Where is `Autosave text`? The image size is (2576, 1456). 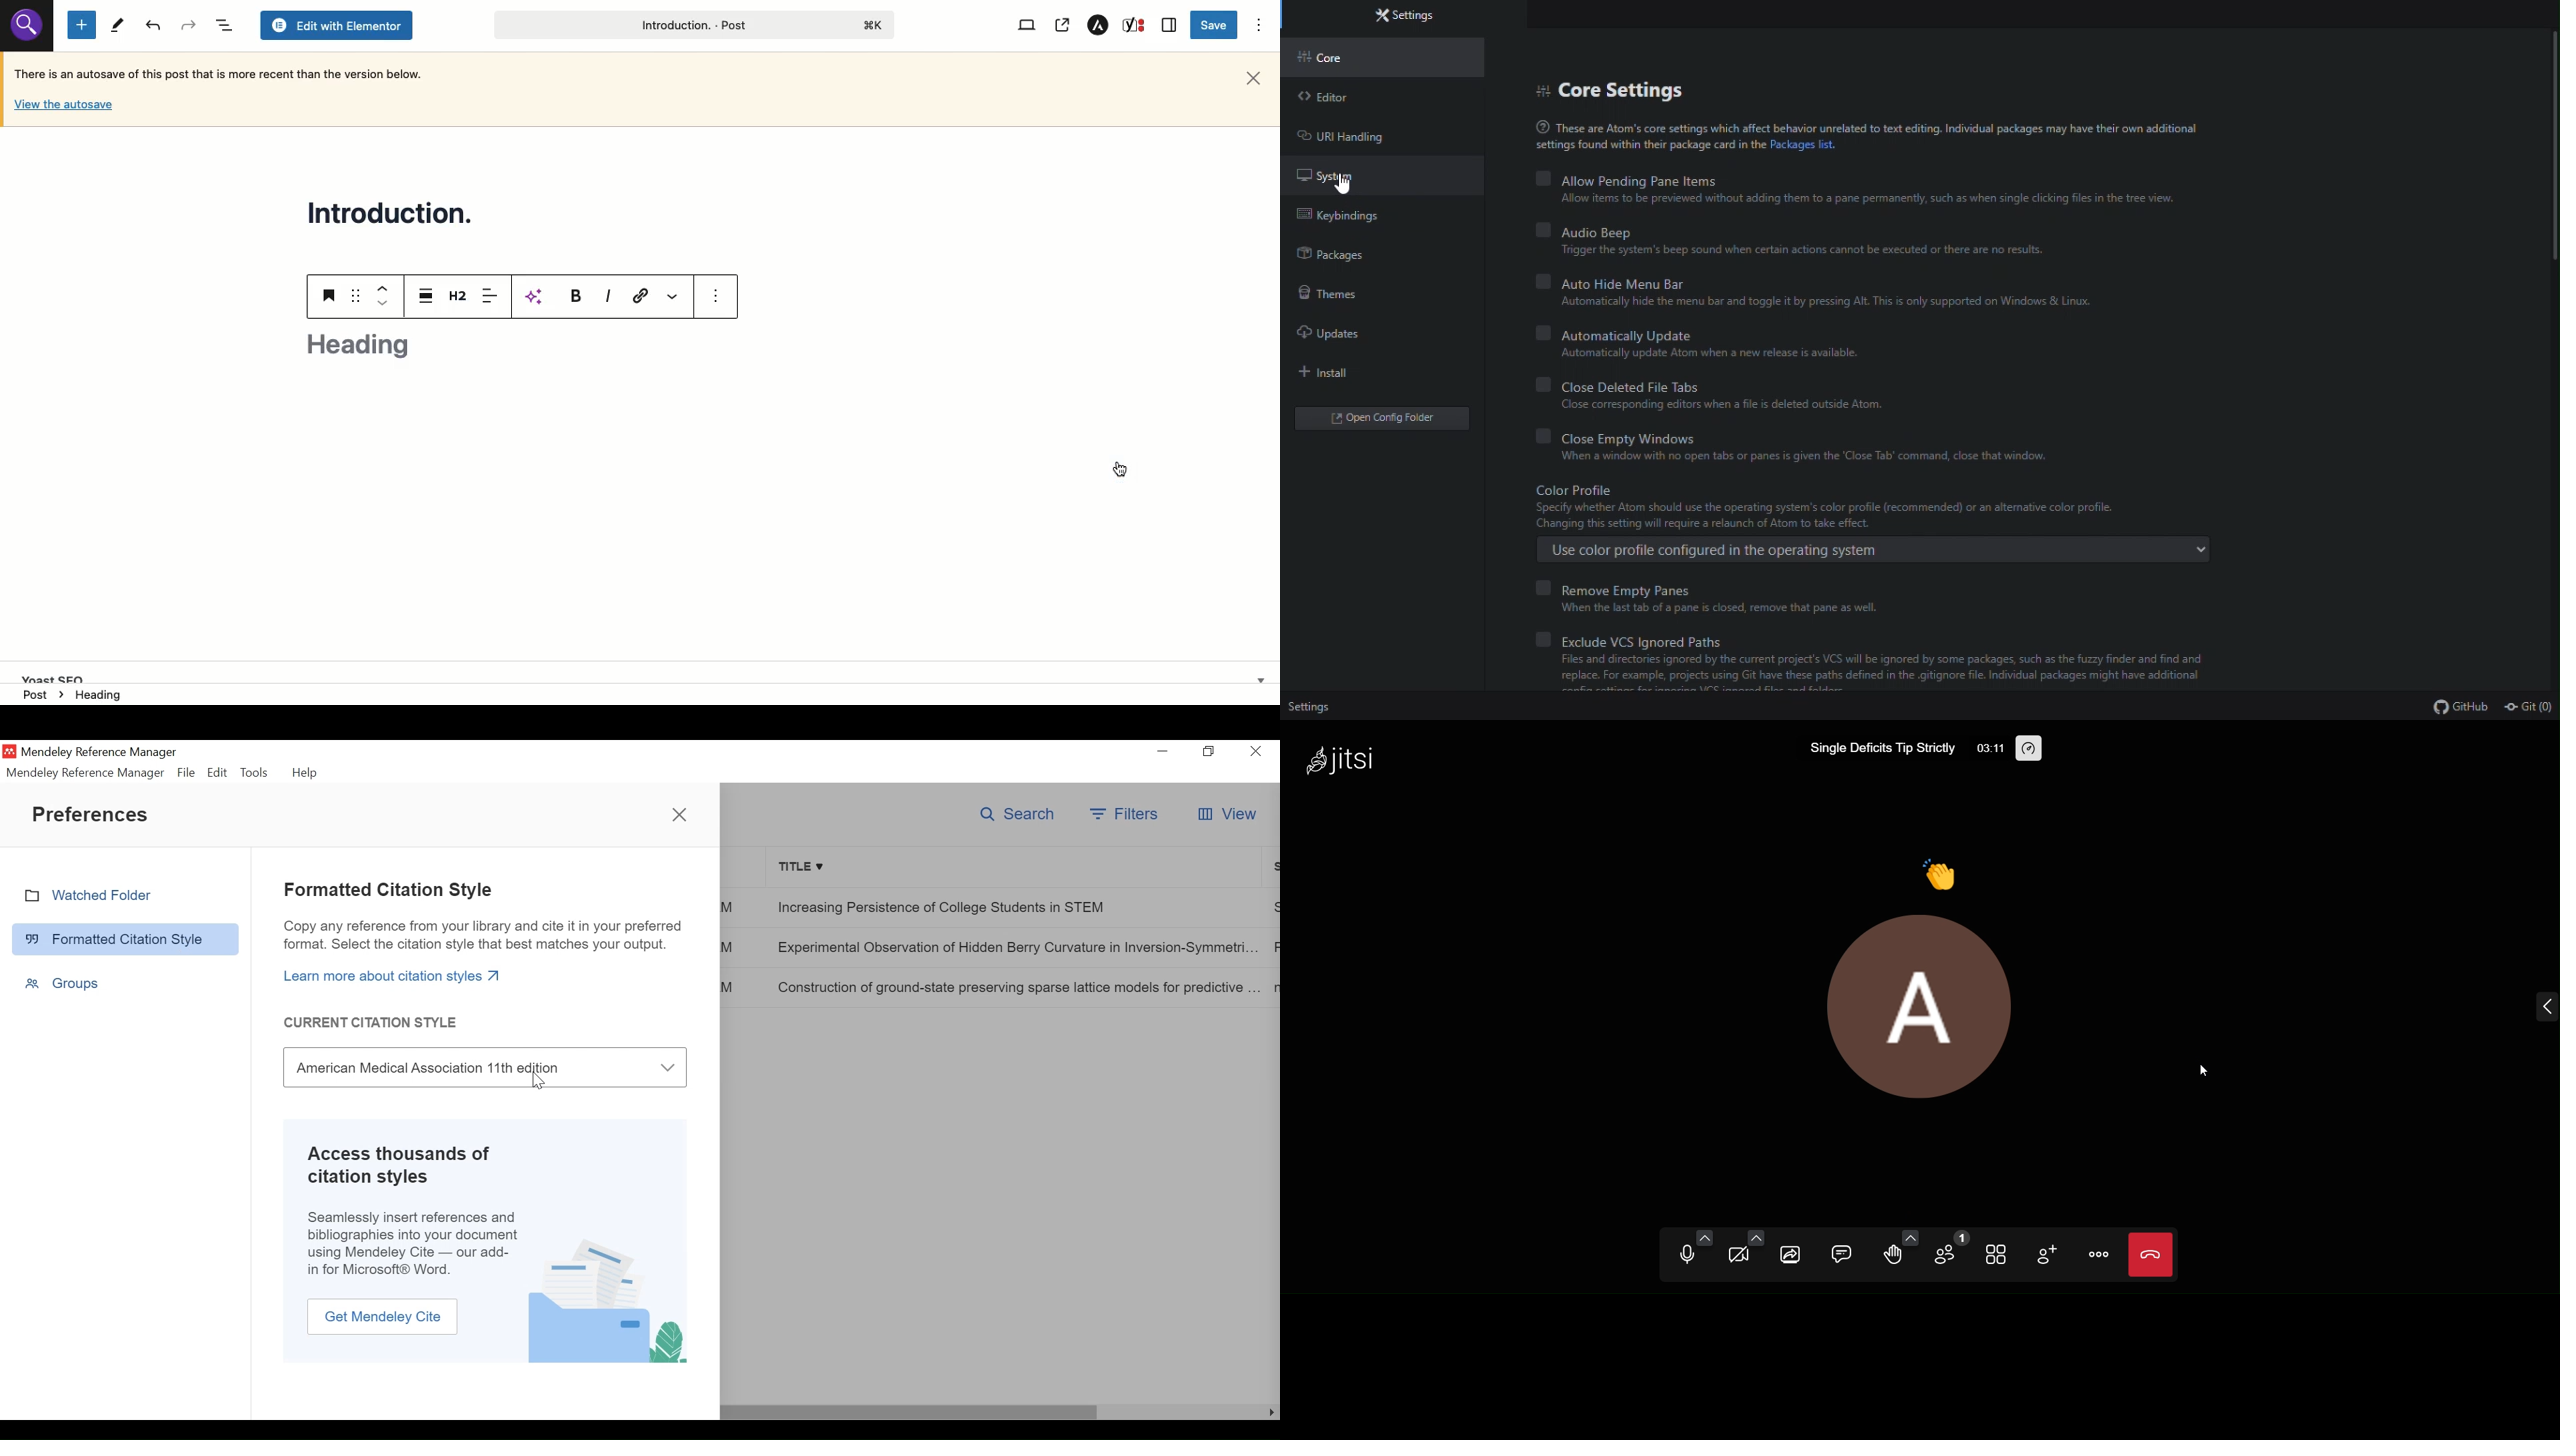
Autosave text is located at coordinates (224, 73).